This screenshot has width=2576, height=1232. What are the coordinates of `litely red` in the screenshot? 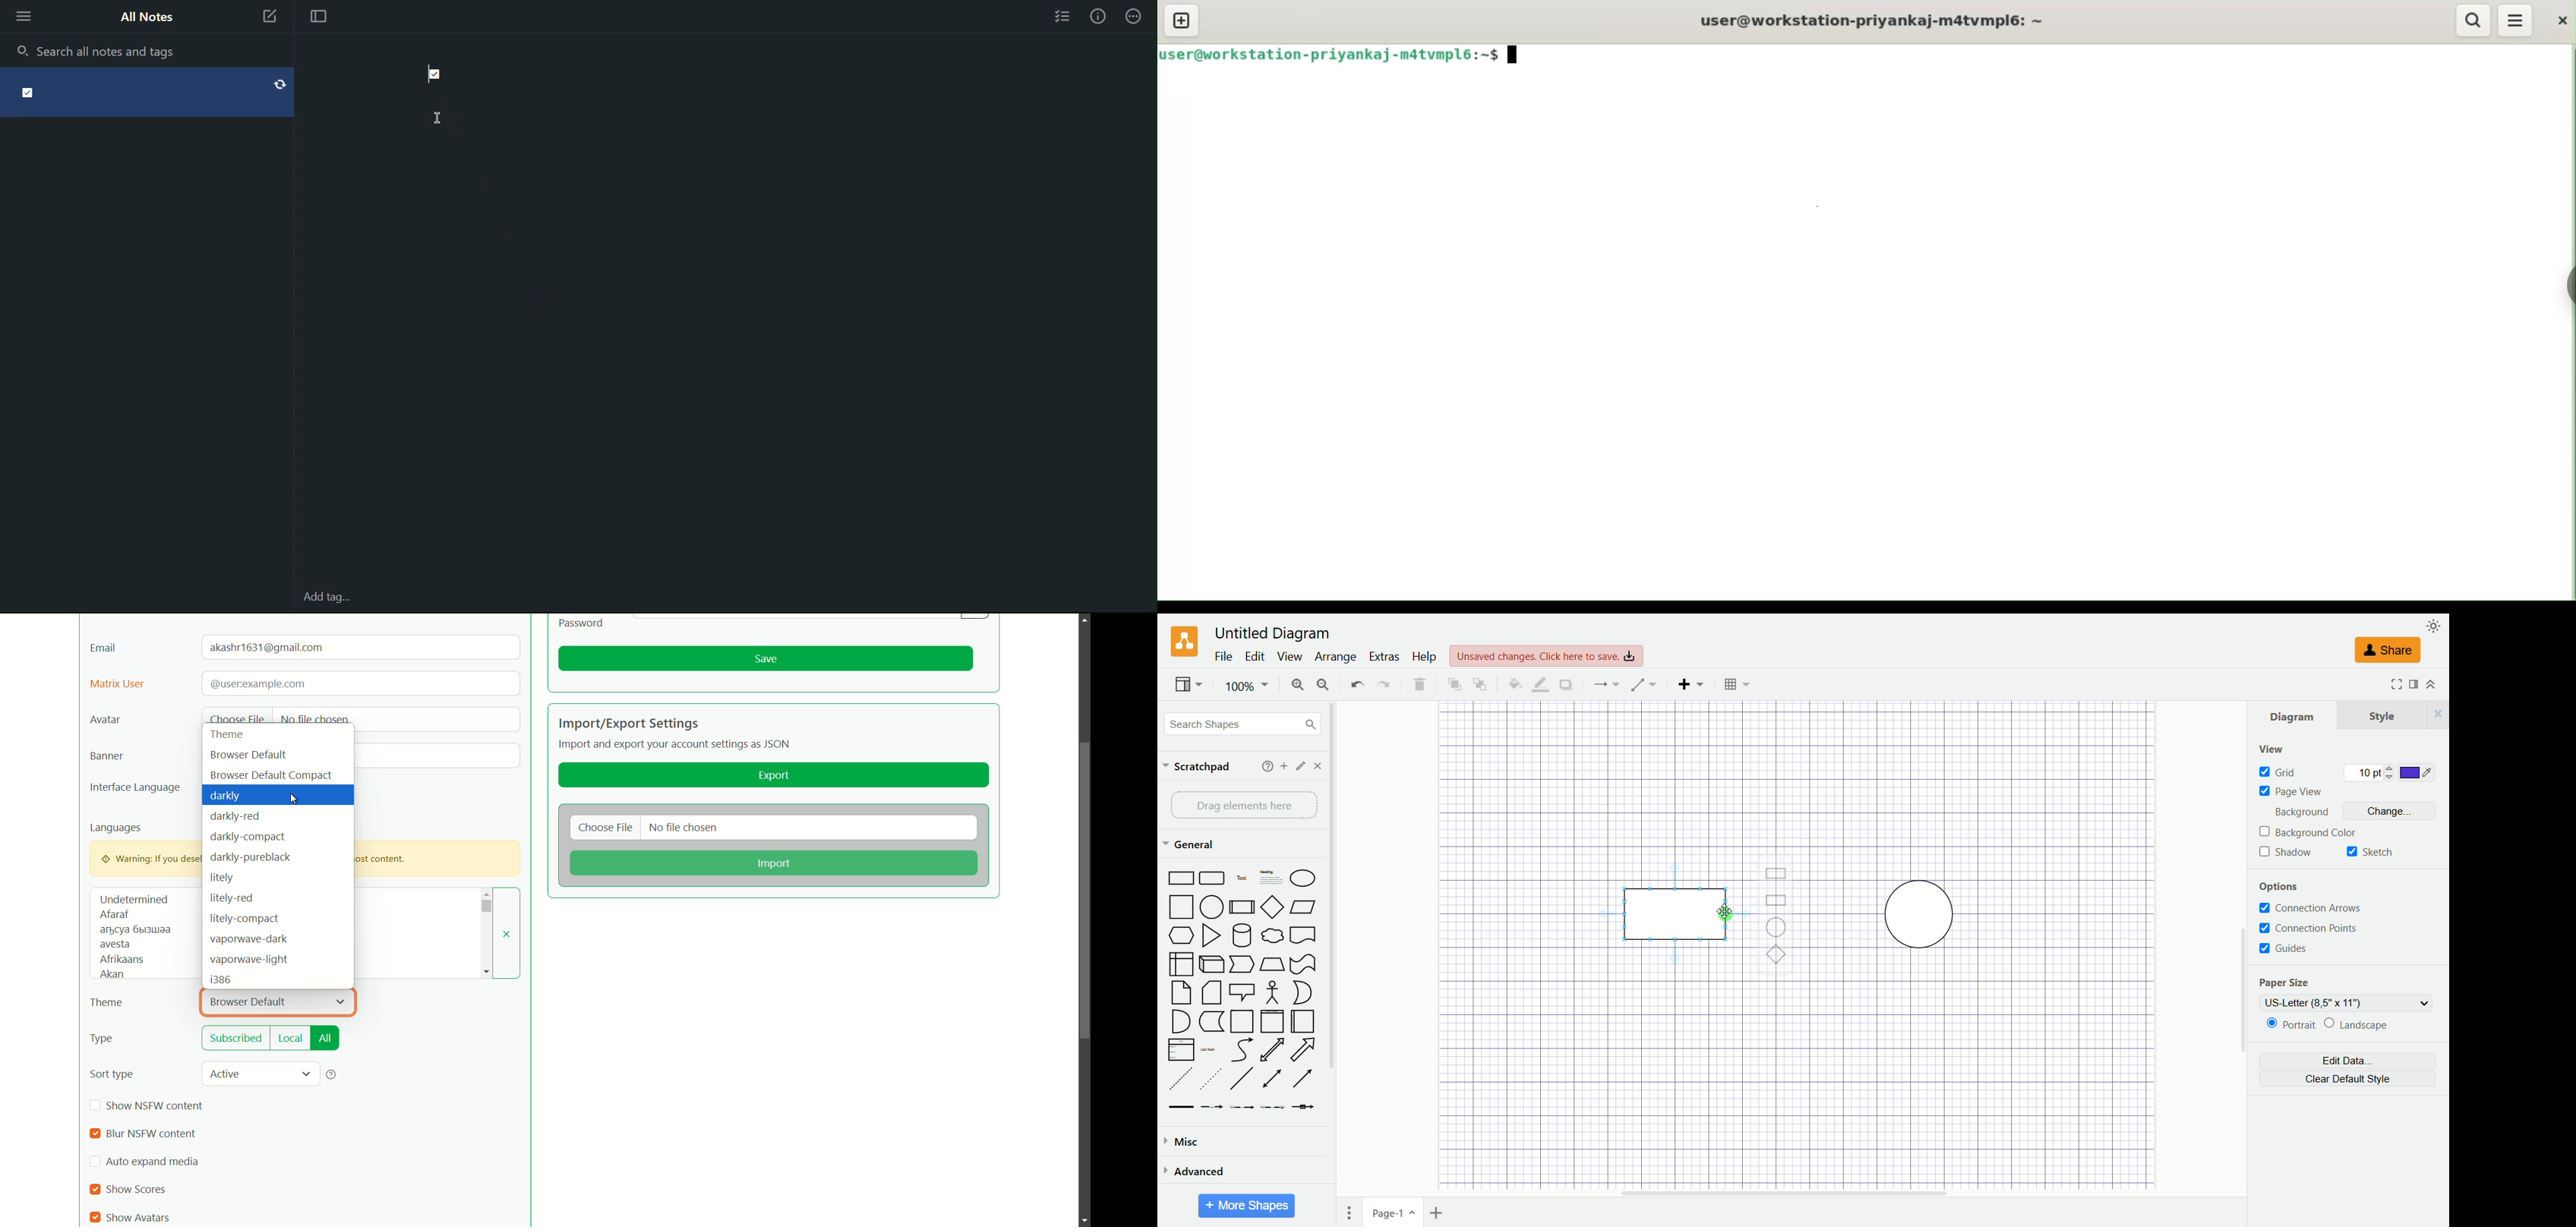 It's located at (230, 899).